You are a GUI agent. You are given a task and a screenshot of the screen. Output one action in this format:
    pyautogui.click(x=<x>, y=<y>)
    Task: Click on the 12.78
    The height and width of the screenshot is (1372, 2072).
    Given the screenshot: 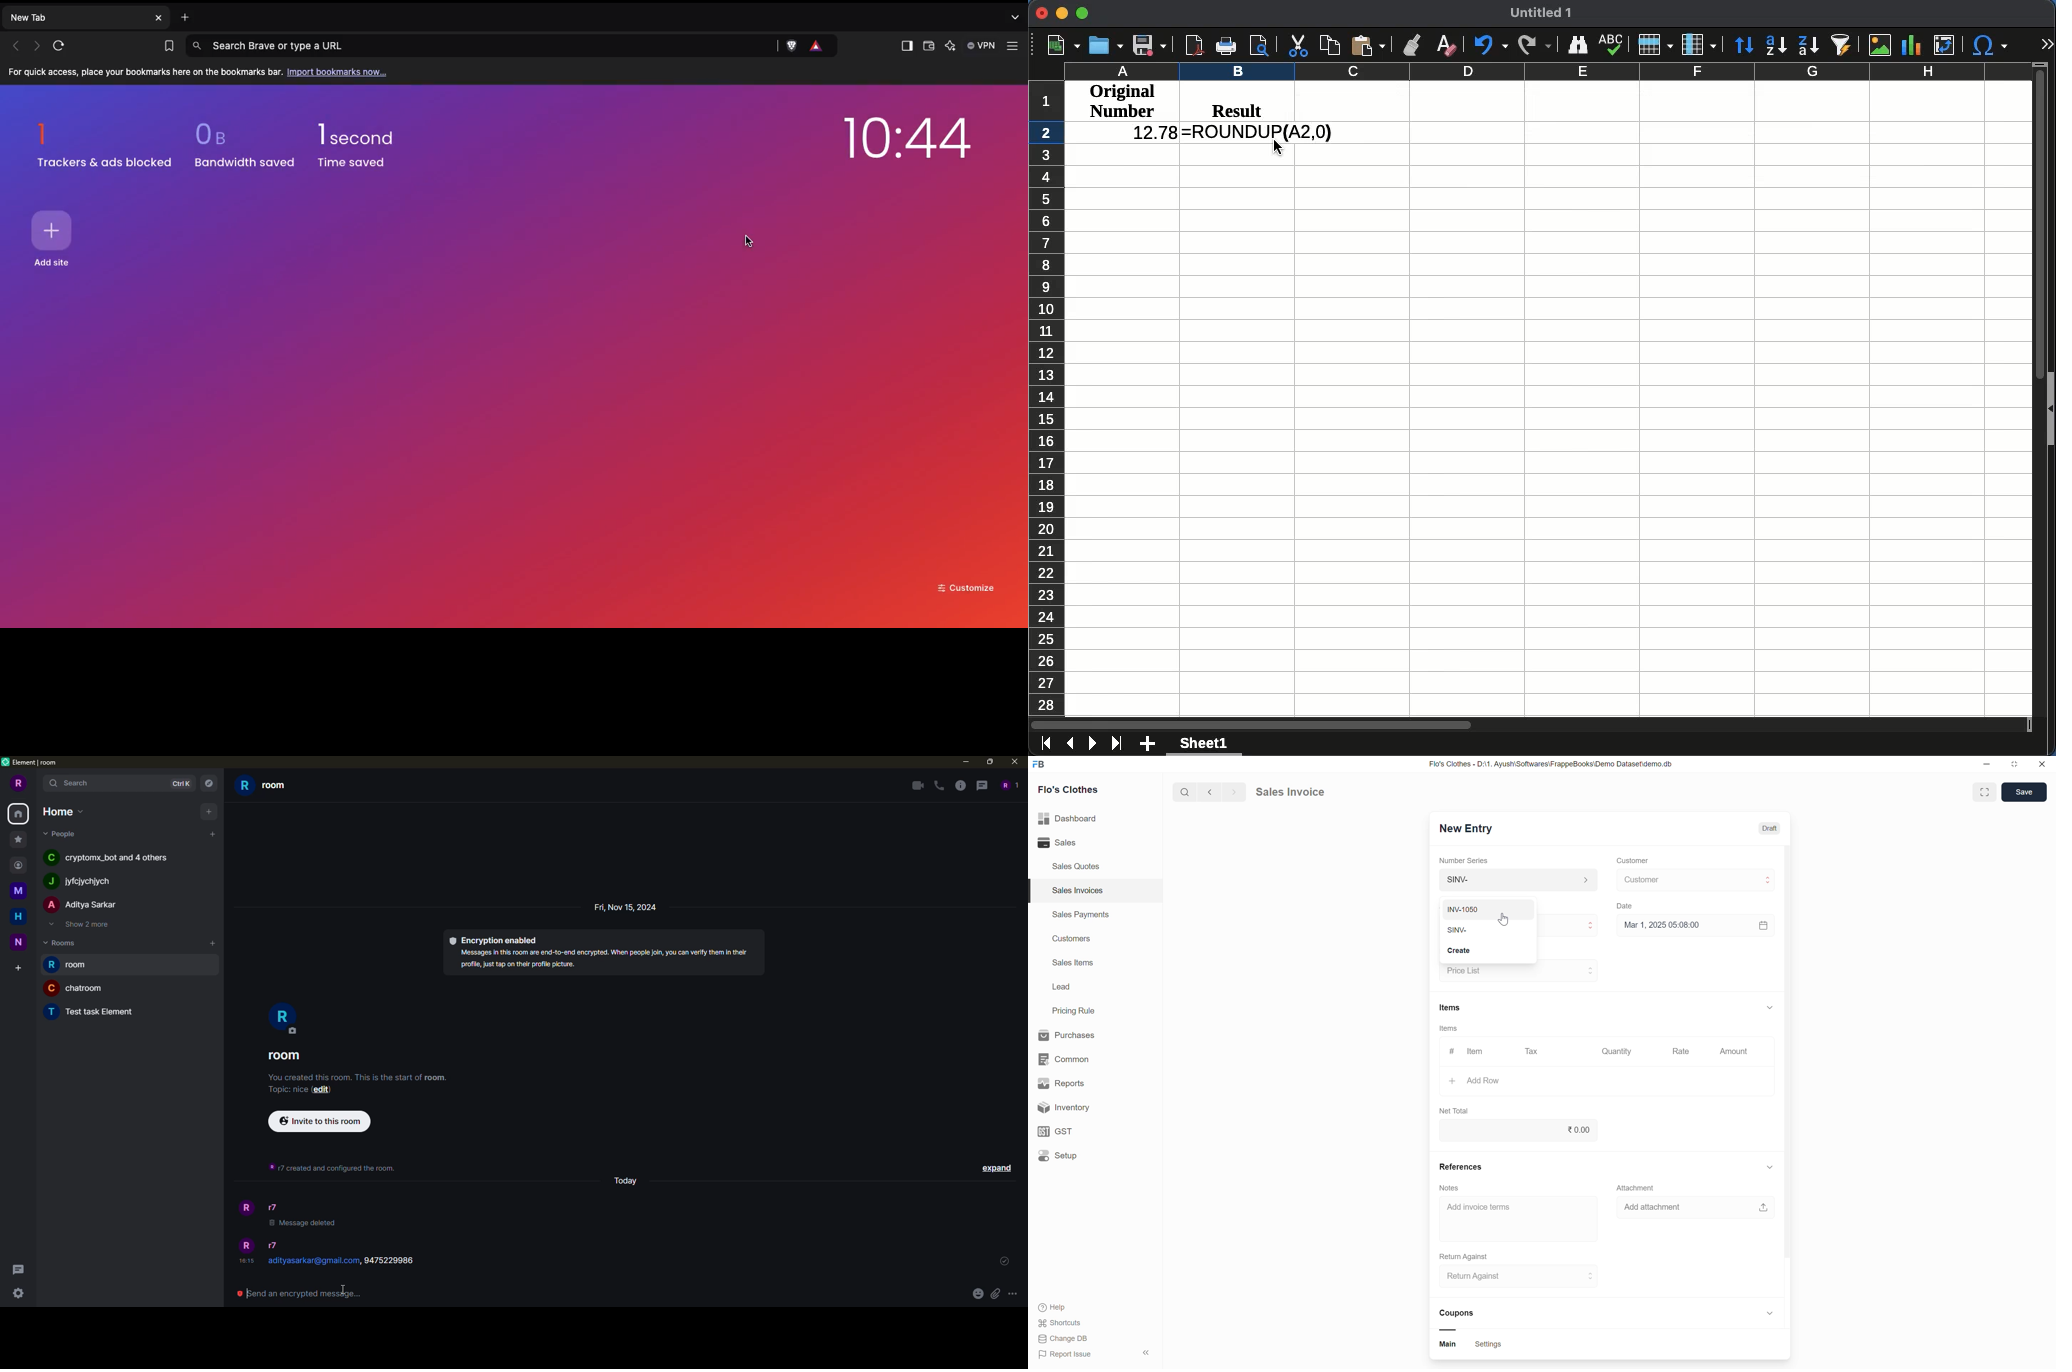 What is the action you would take?
    pyautogui.click(x=1153, y=131)
    